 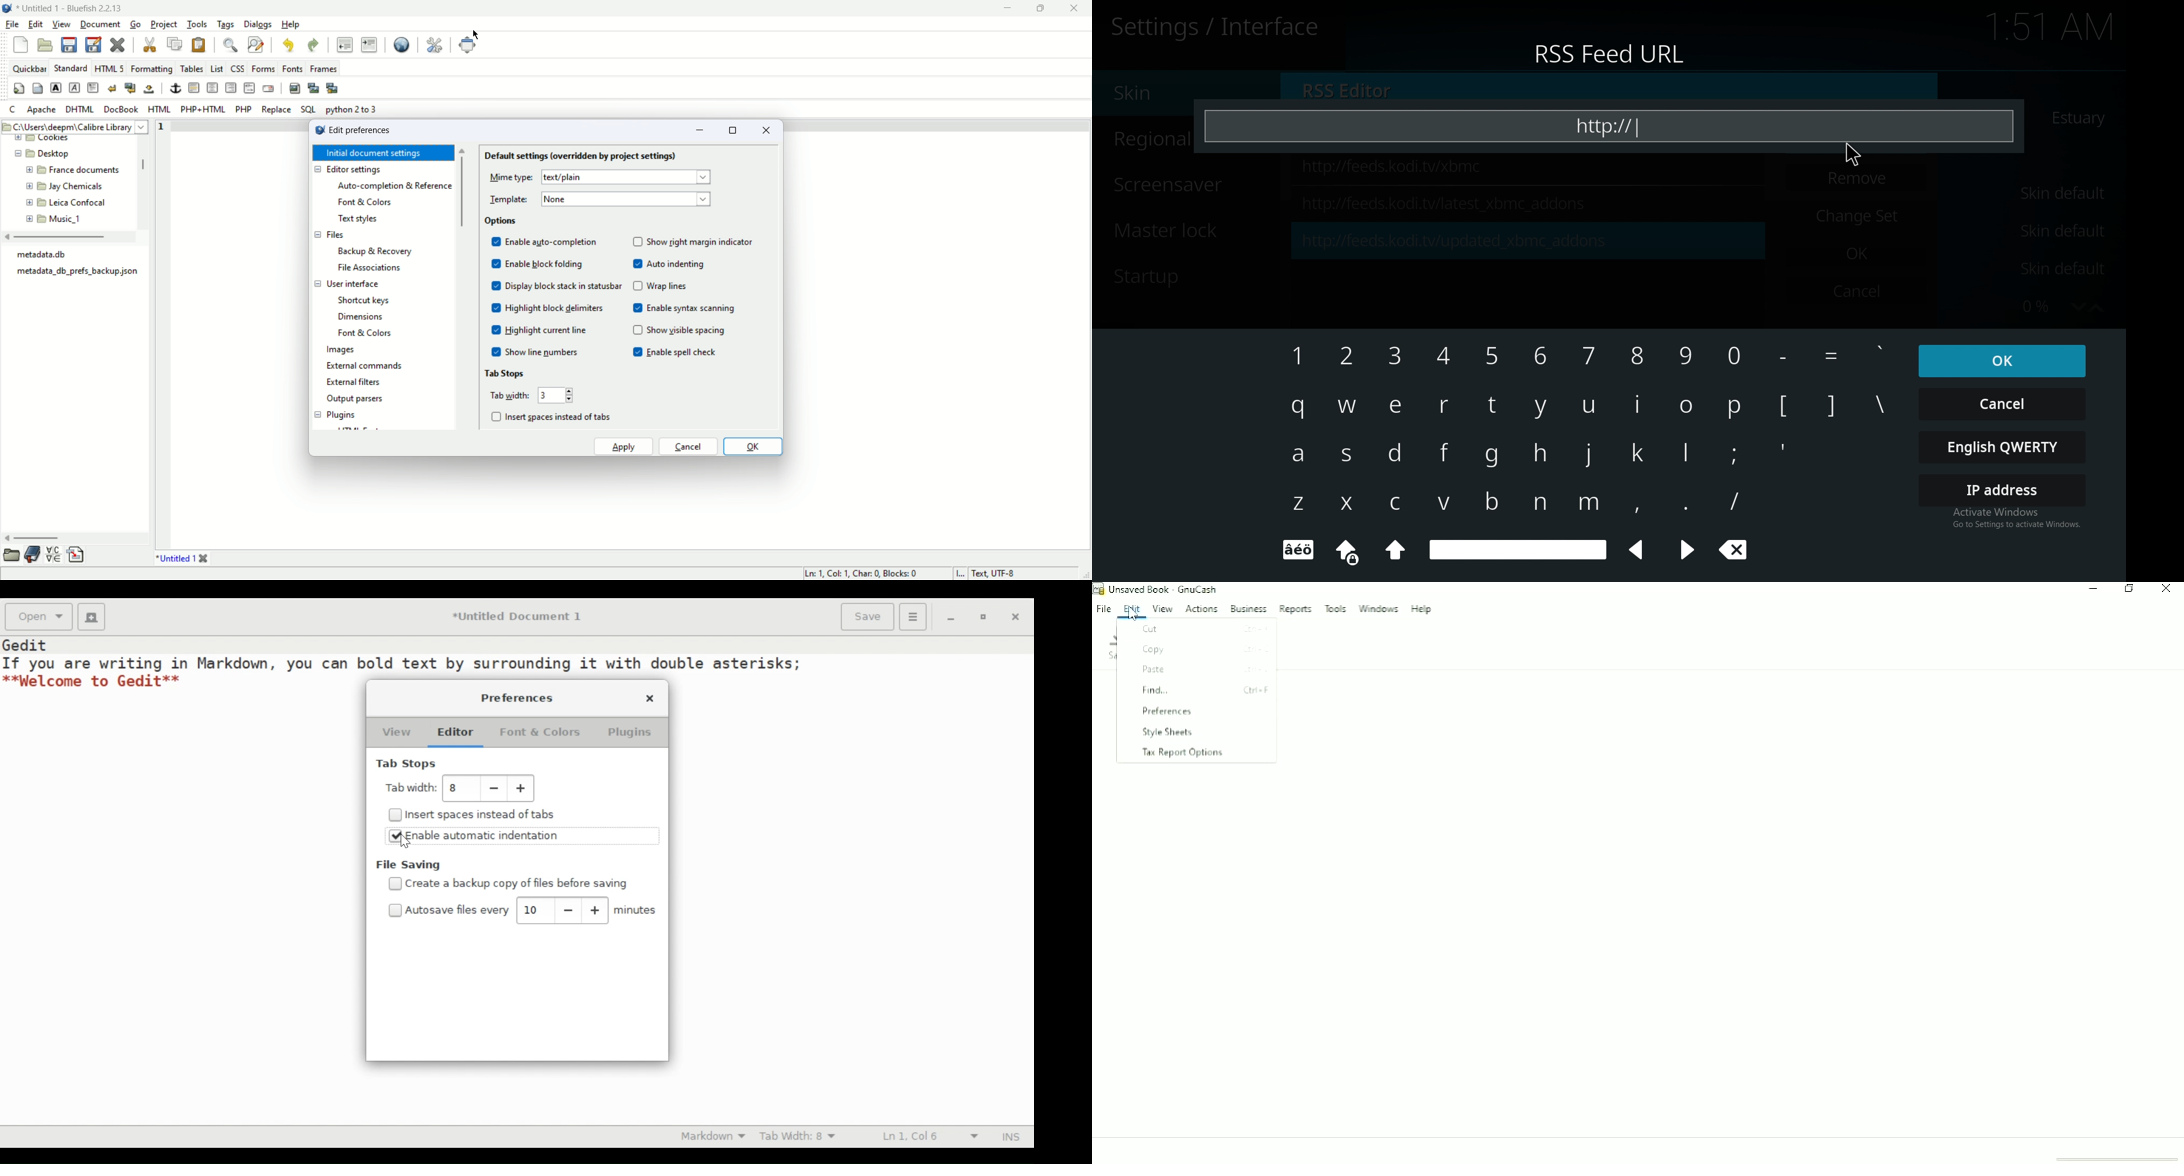 What do you see at coordinates (1494, 356) in the screenshot?
I see `keyboard Input` at bounding box center [1494, 356].